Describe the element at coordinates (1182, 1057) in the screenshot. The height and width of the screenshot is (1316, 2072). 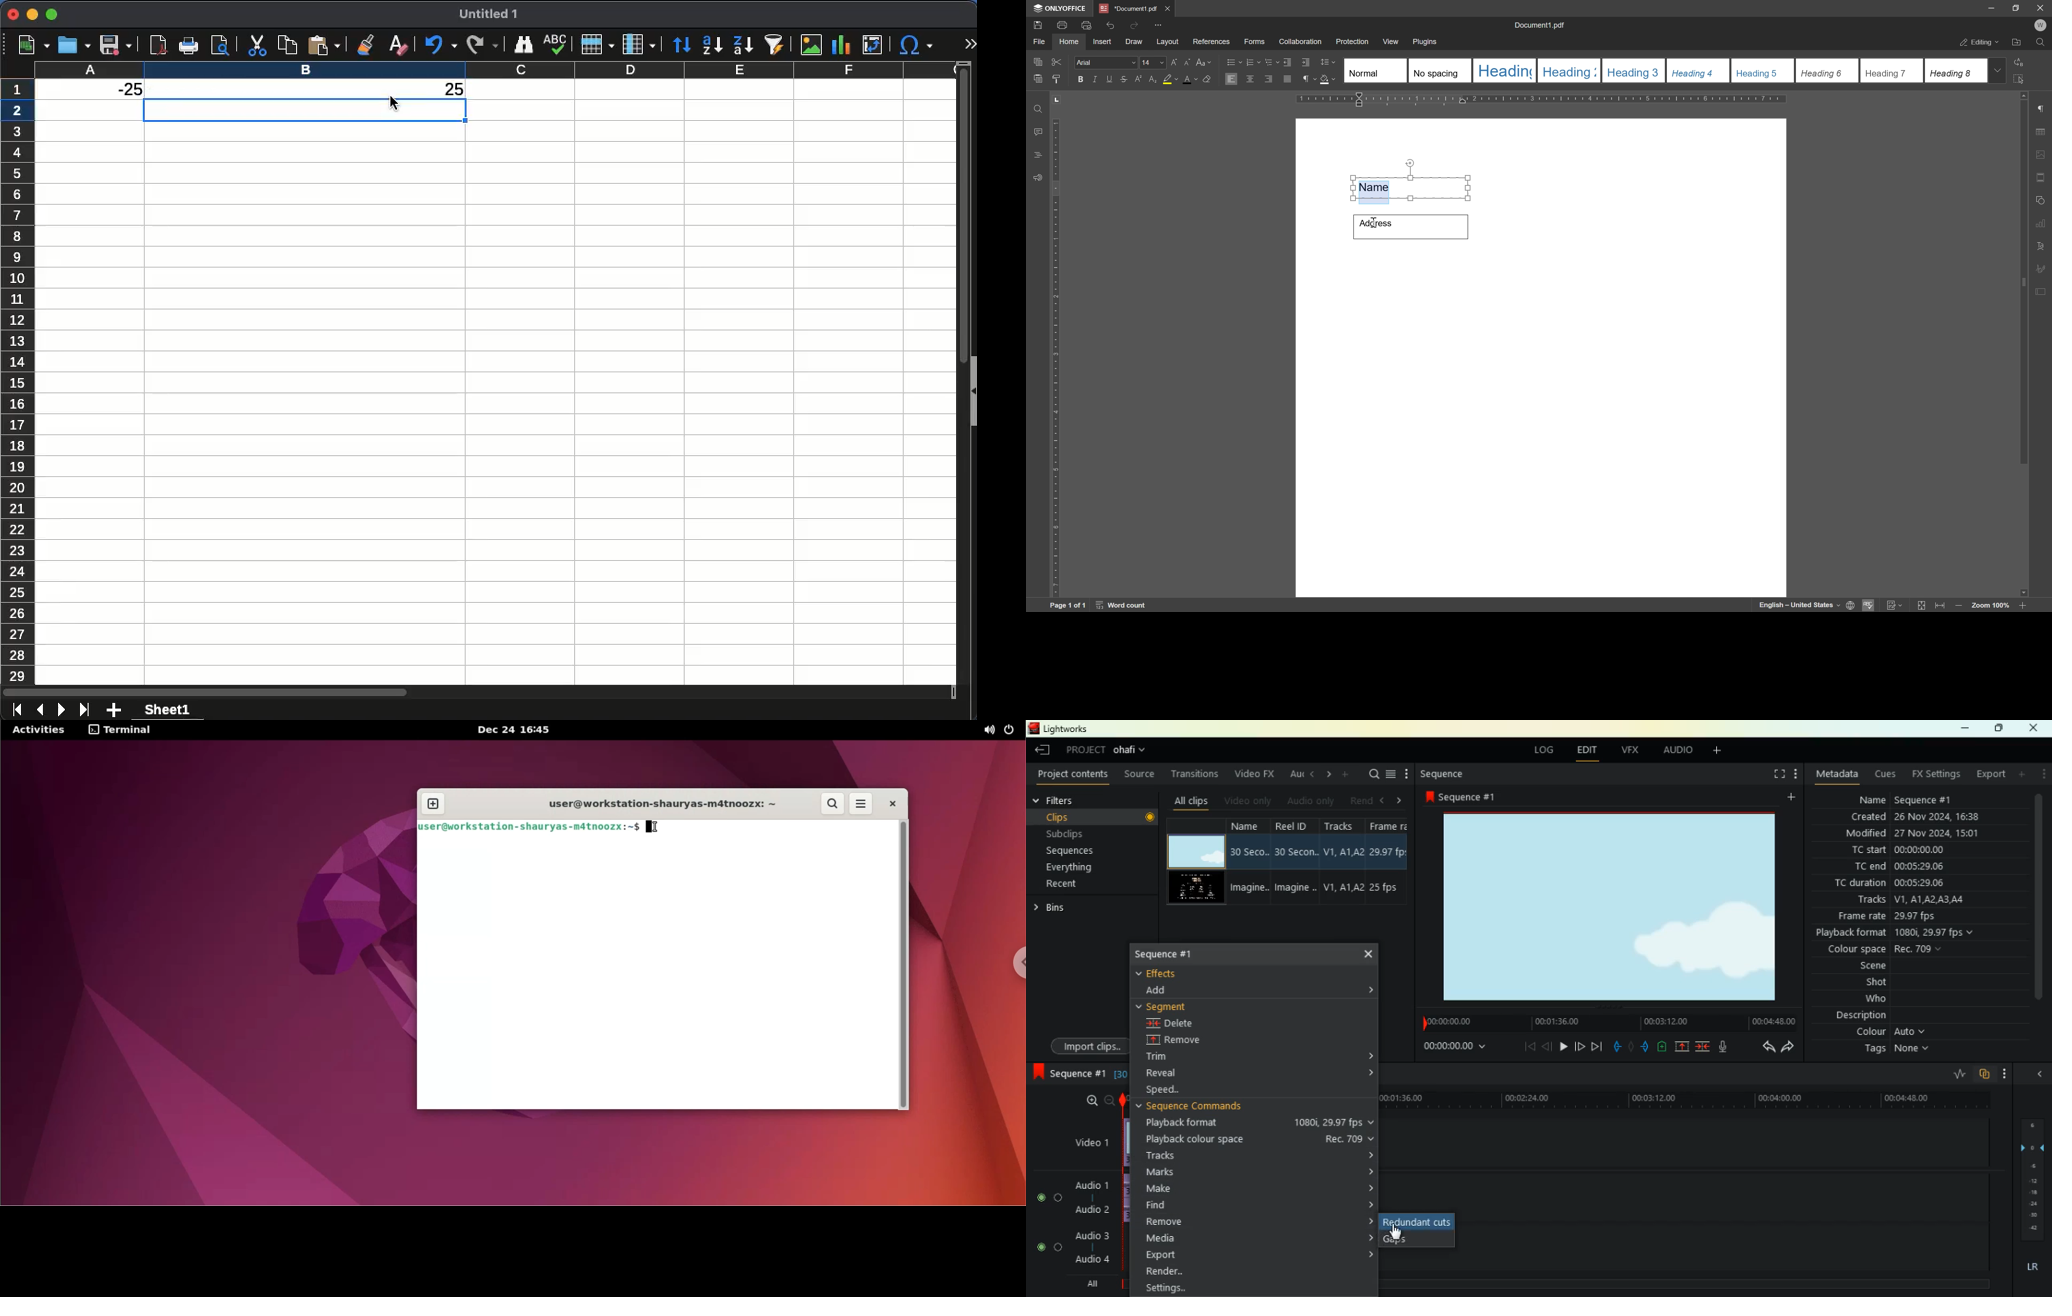
I see `trim` at that location.